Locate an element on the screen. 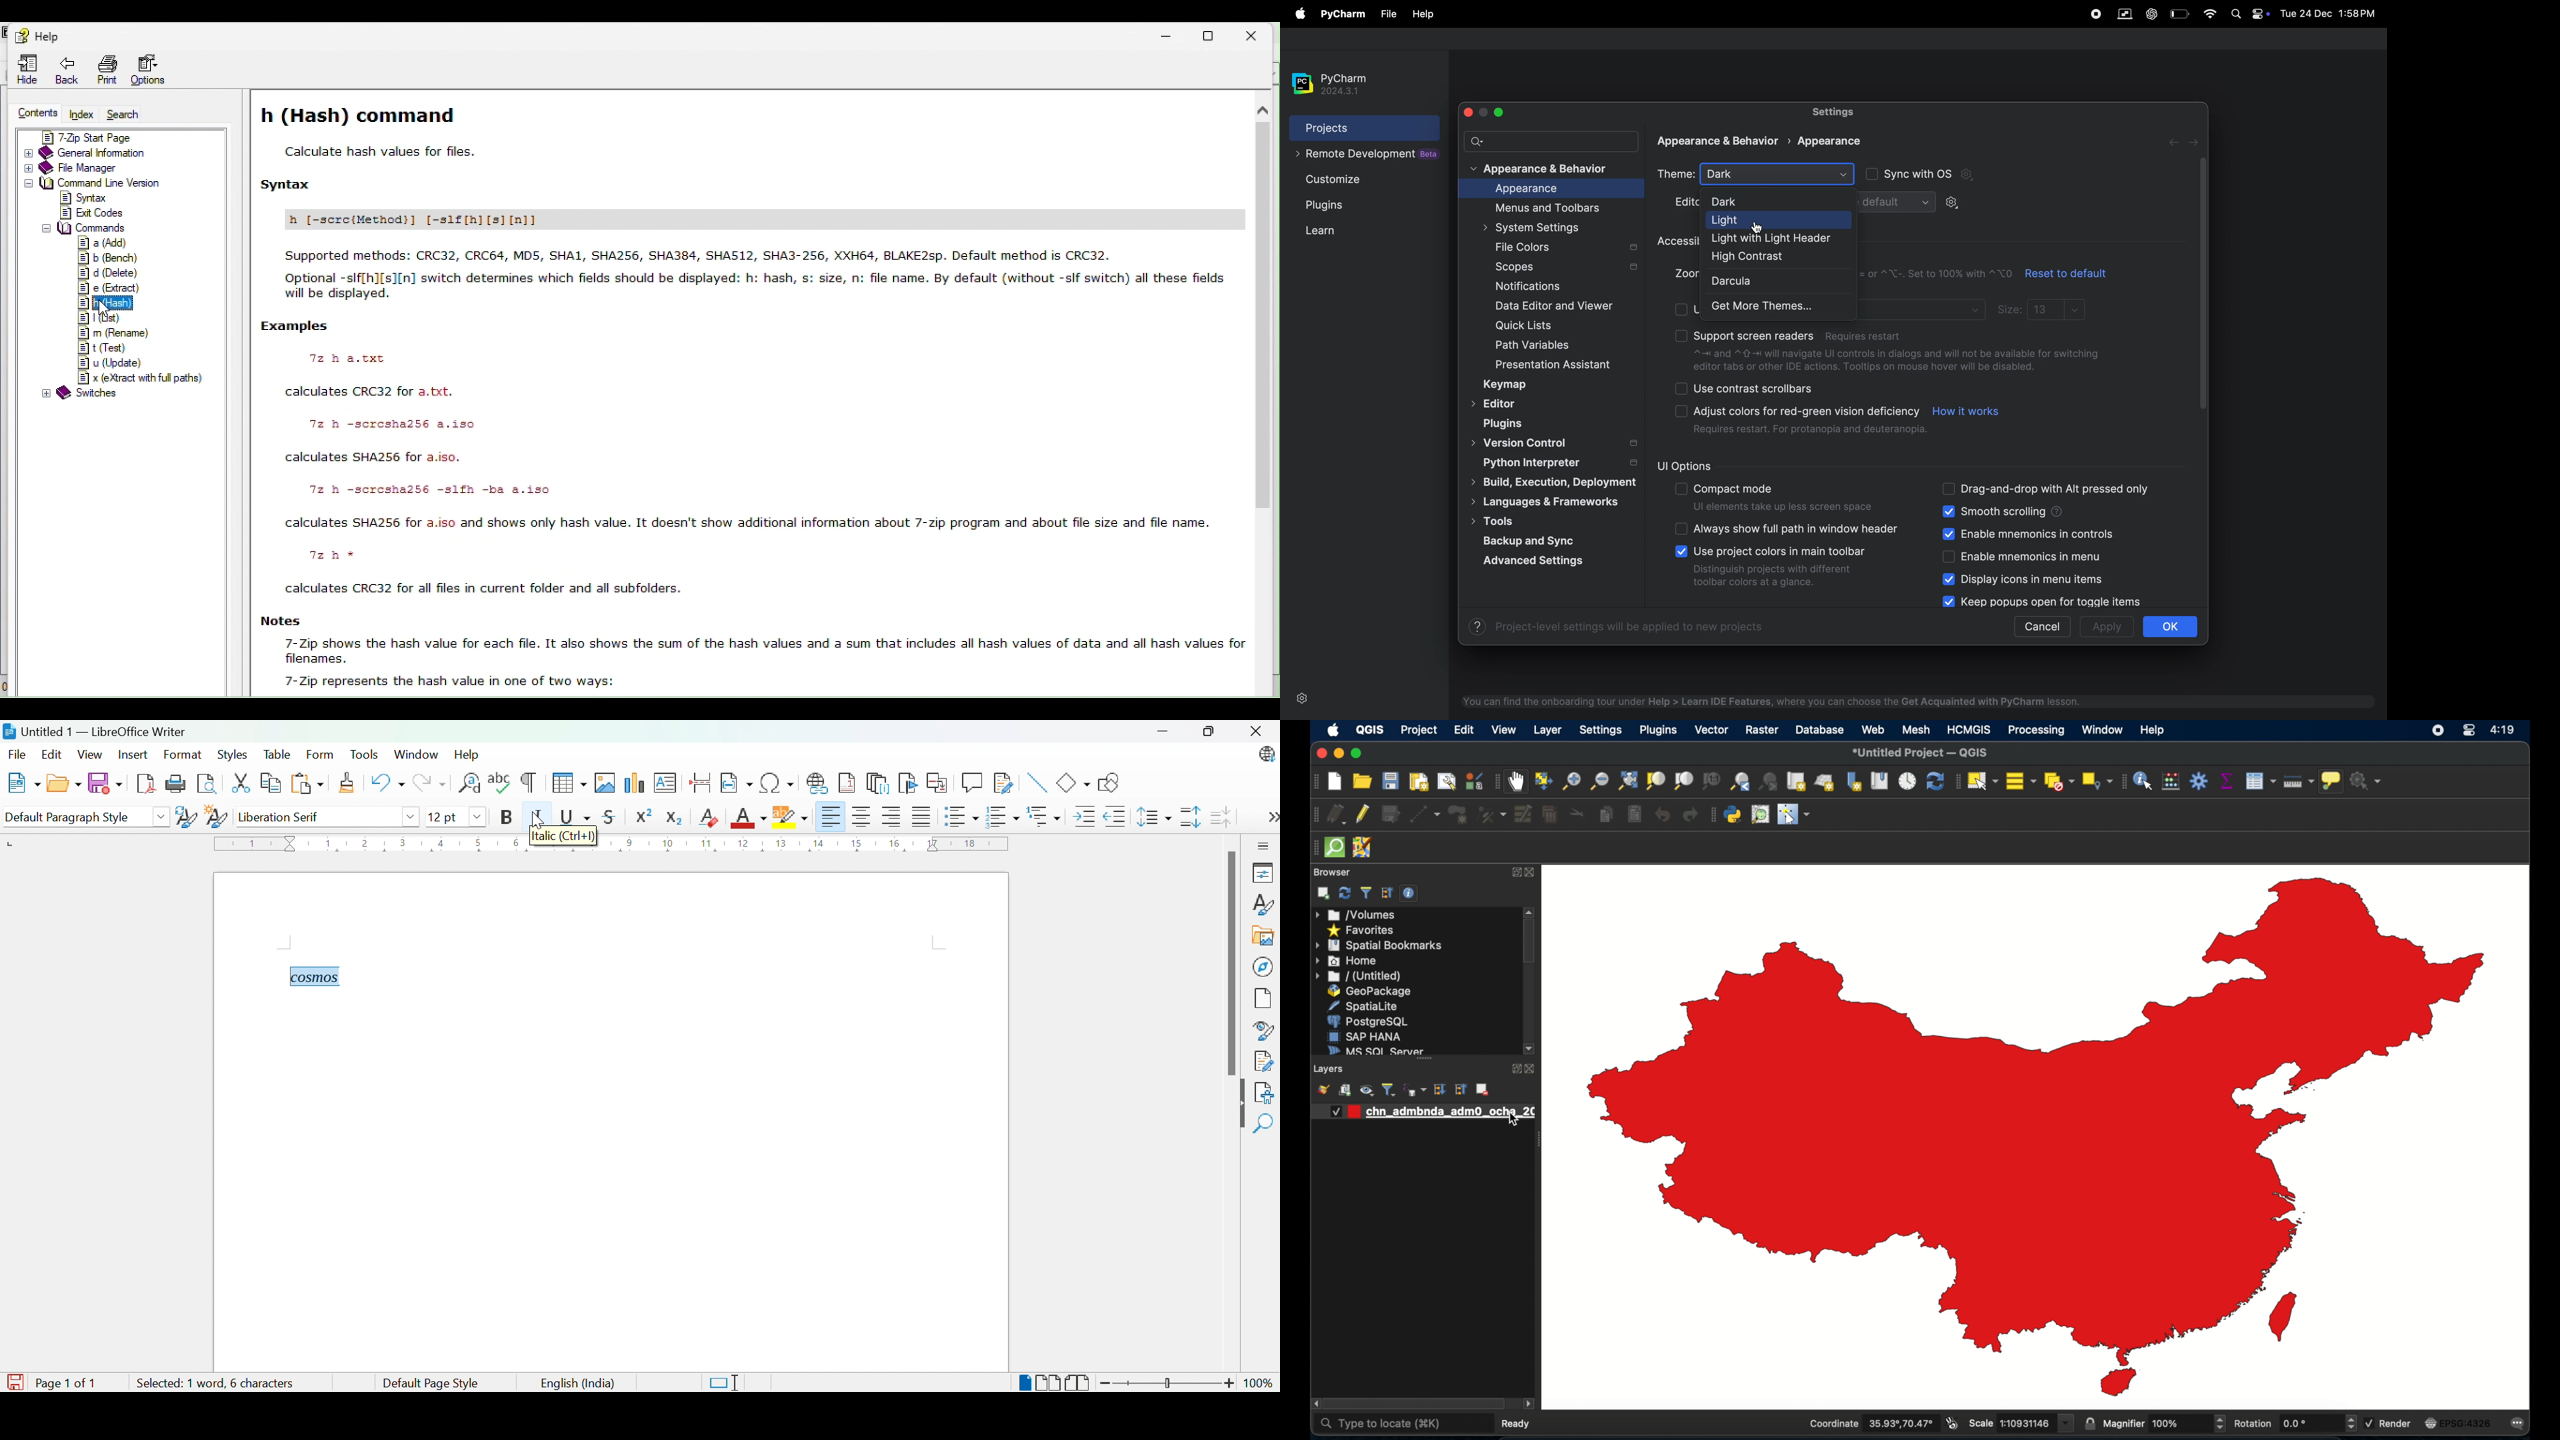 The image size is (2576, 1456). Syntax is located at coordinates (102, 199).